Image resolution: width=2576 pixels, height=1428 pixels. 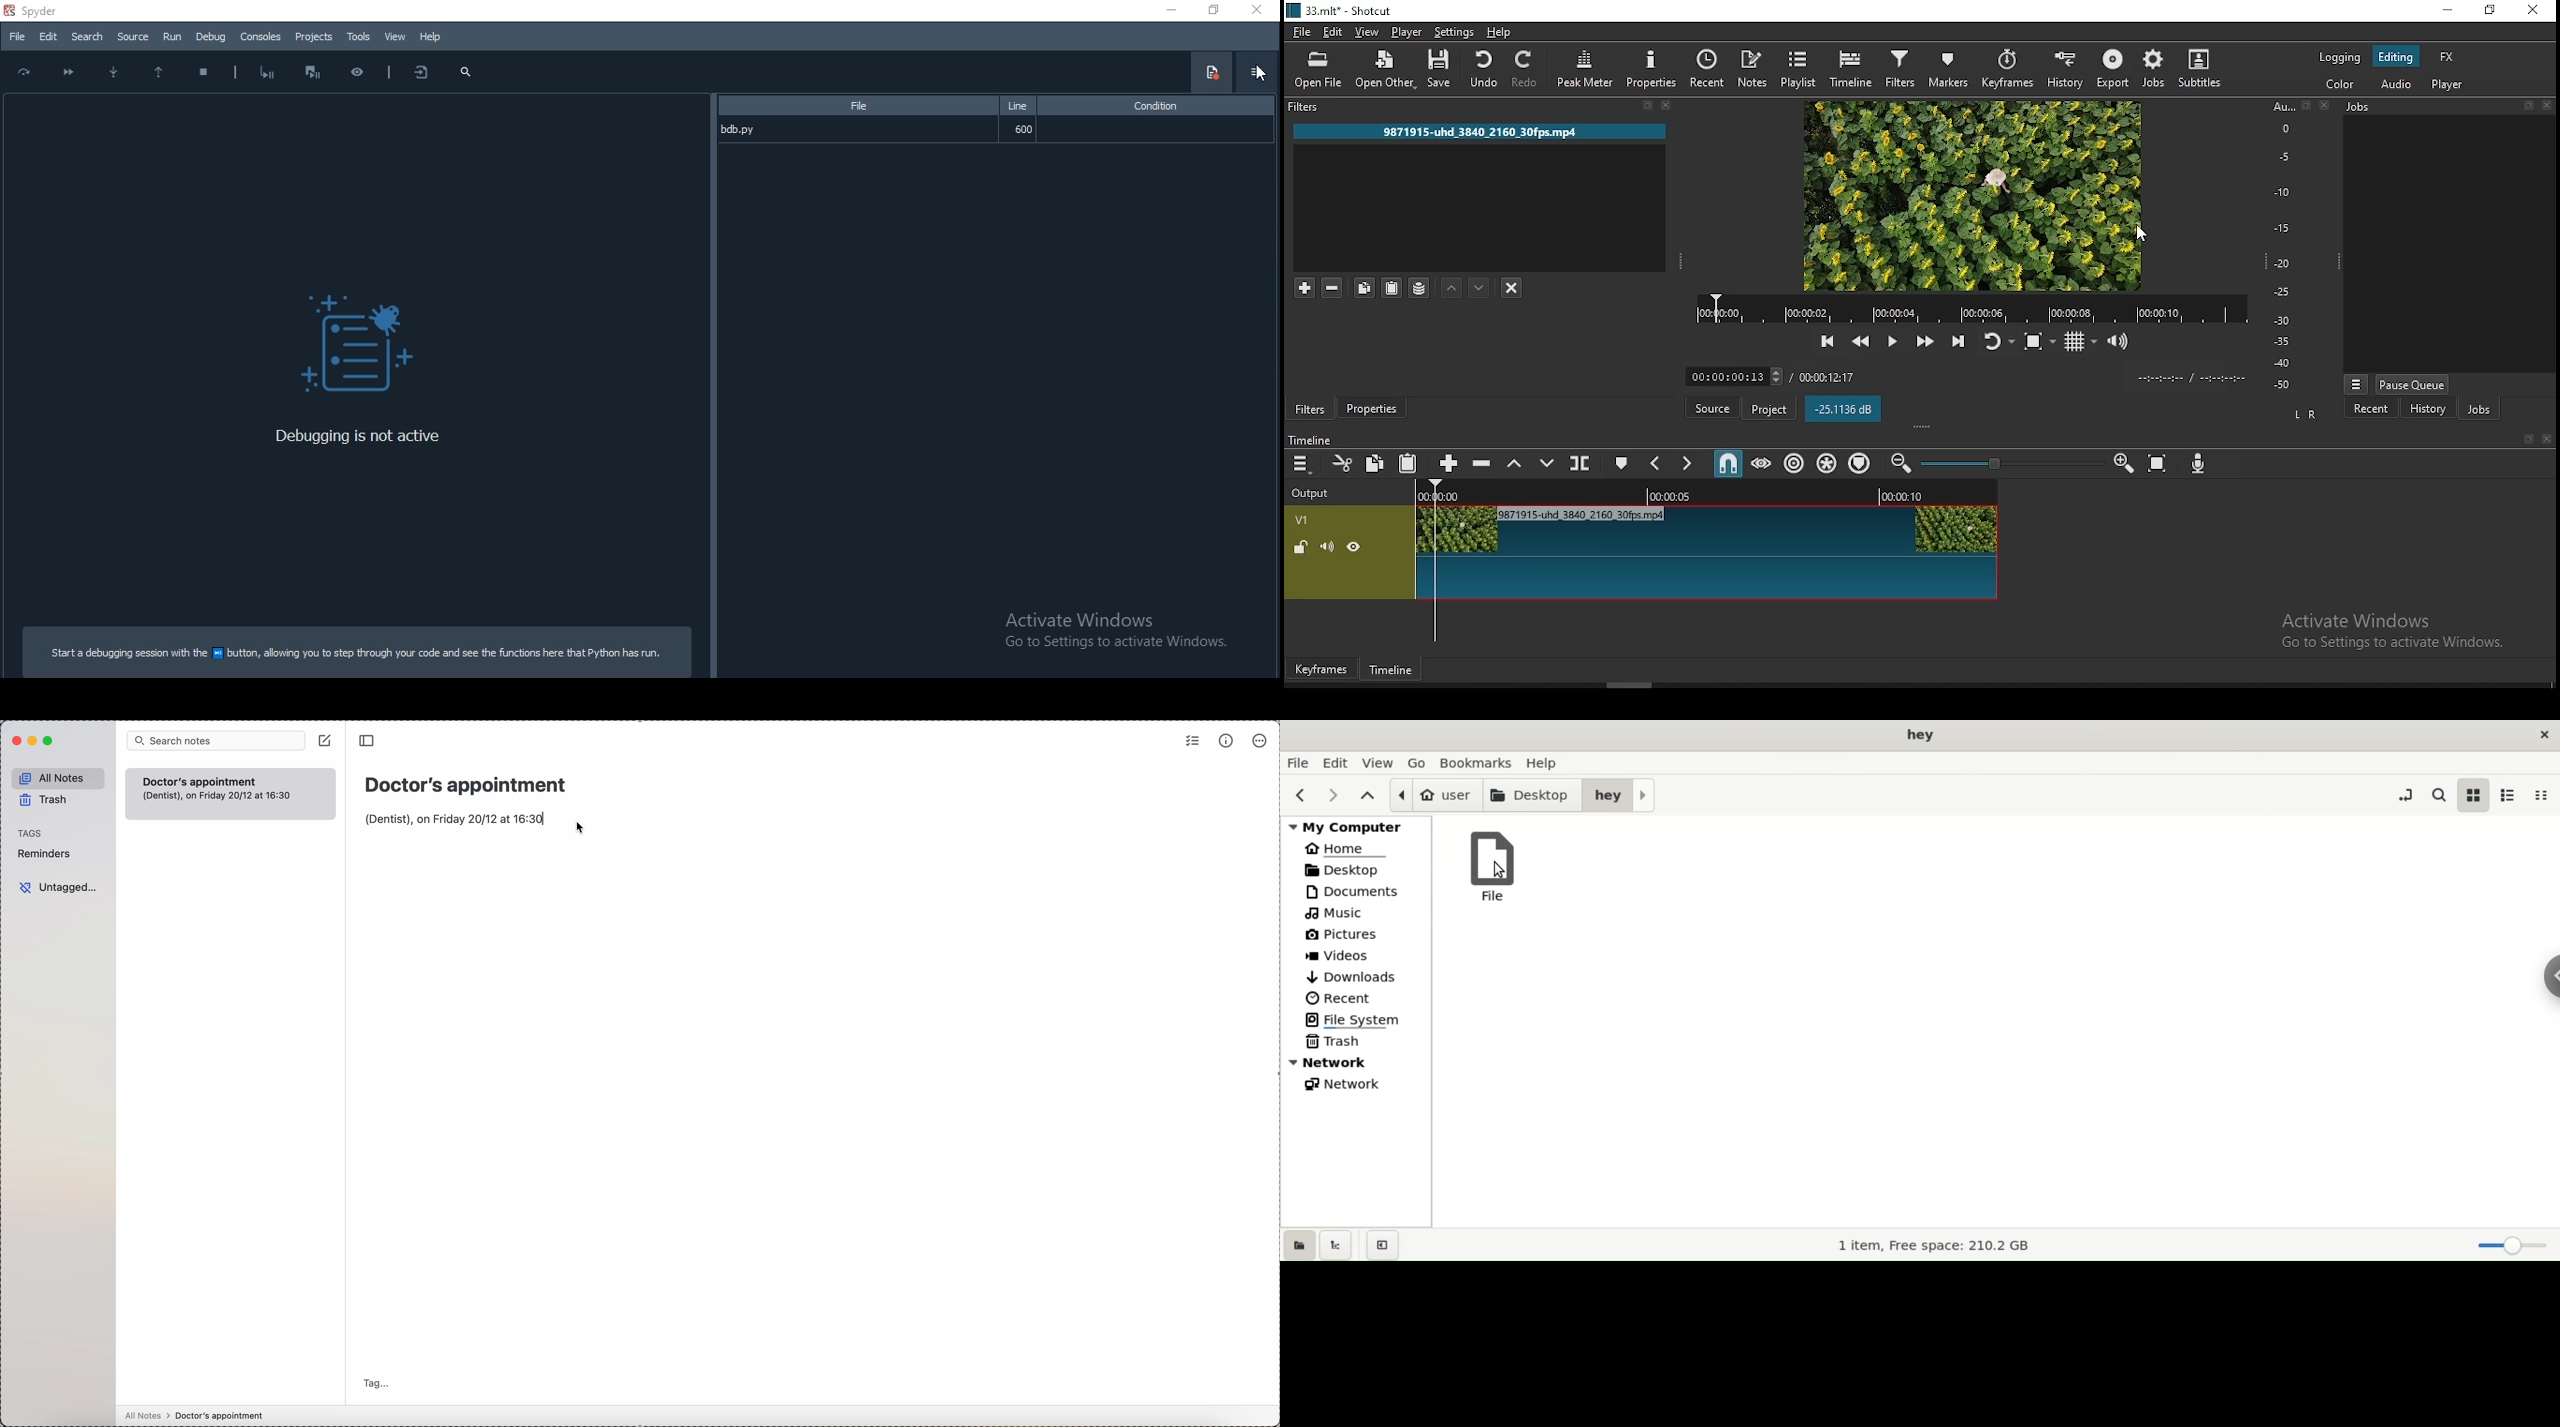 What do you see at coordinates (2079, 346) in the screenshot?
I see `toggle grid display on player` at bounding box center [2079, 346].